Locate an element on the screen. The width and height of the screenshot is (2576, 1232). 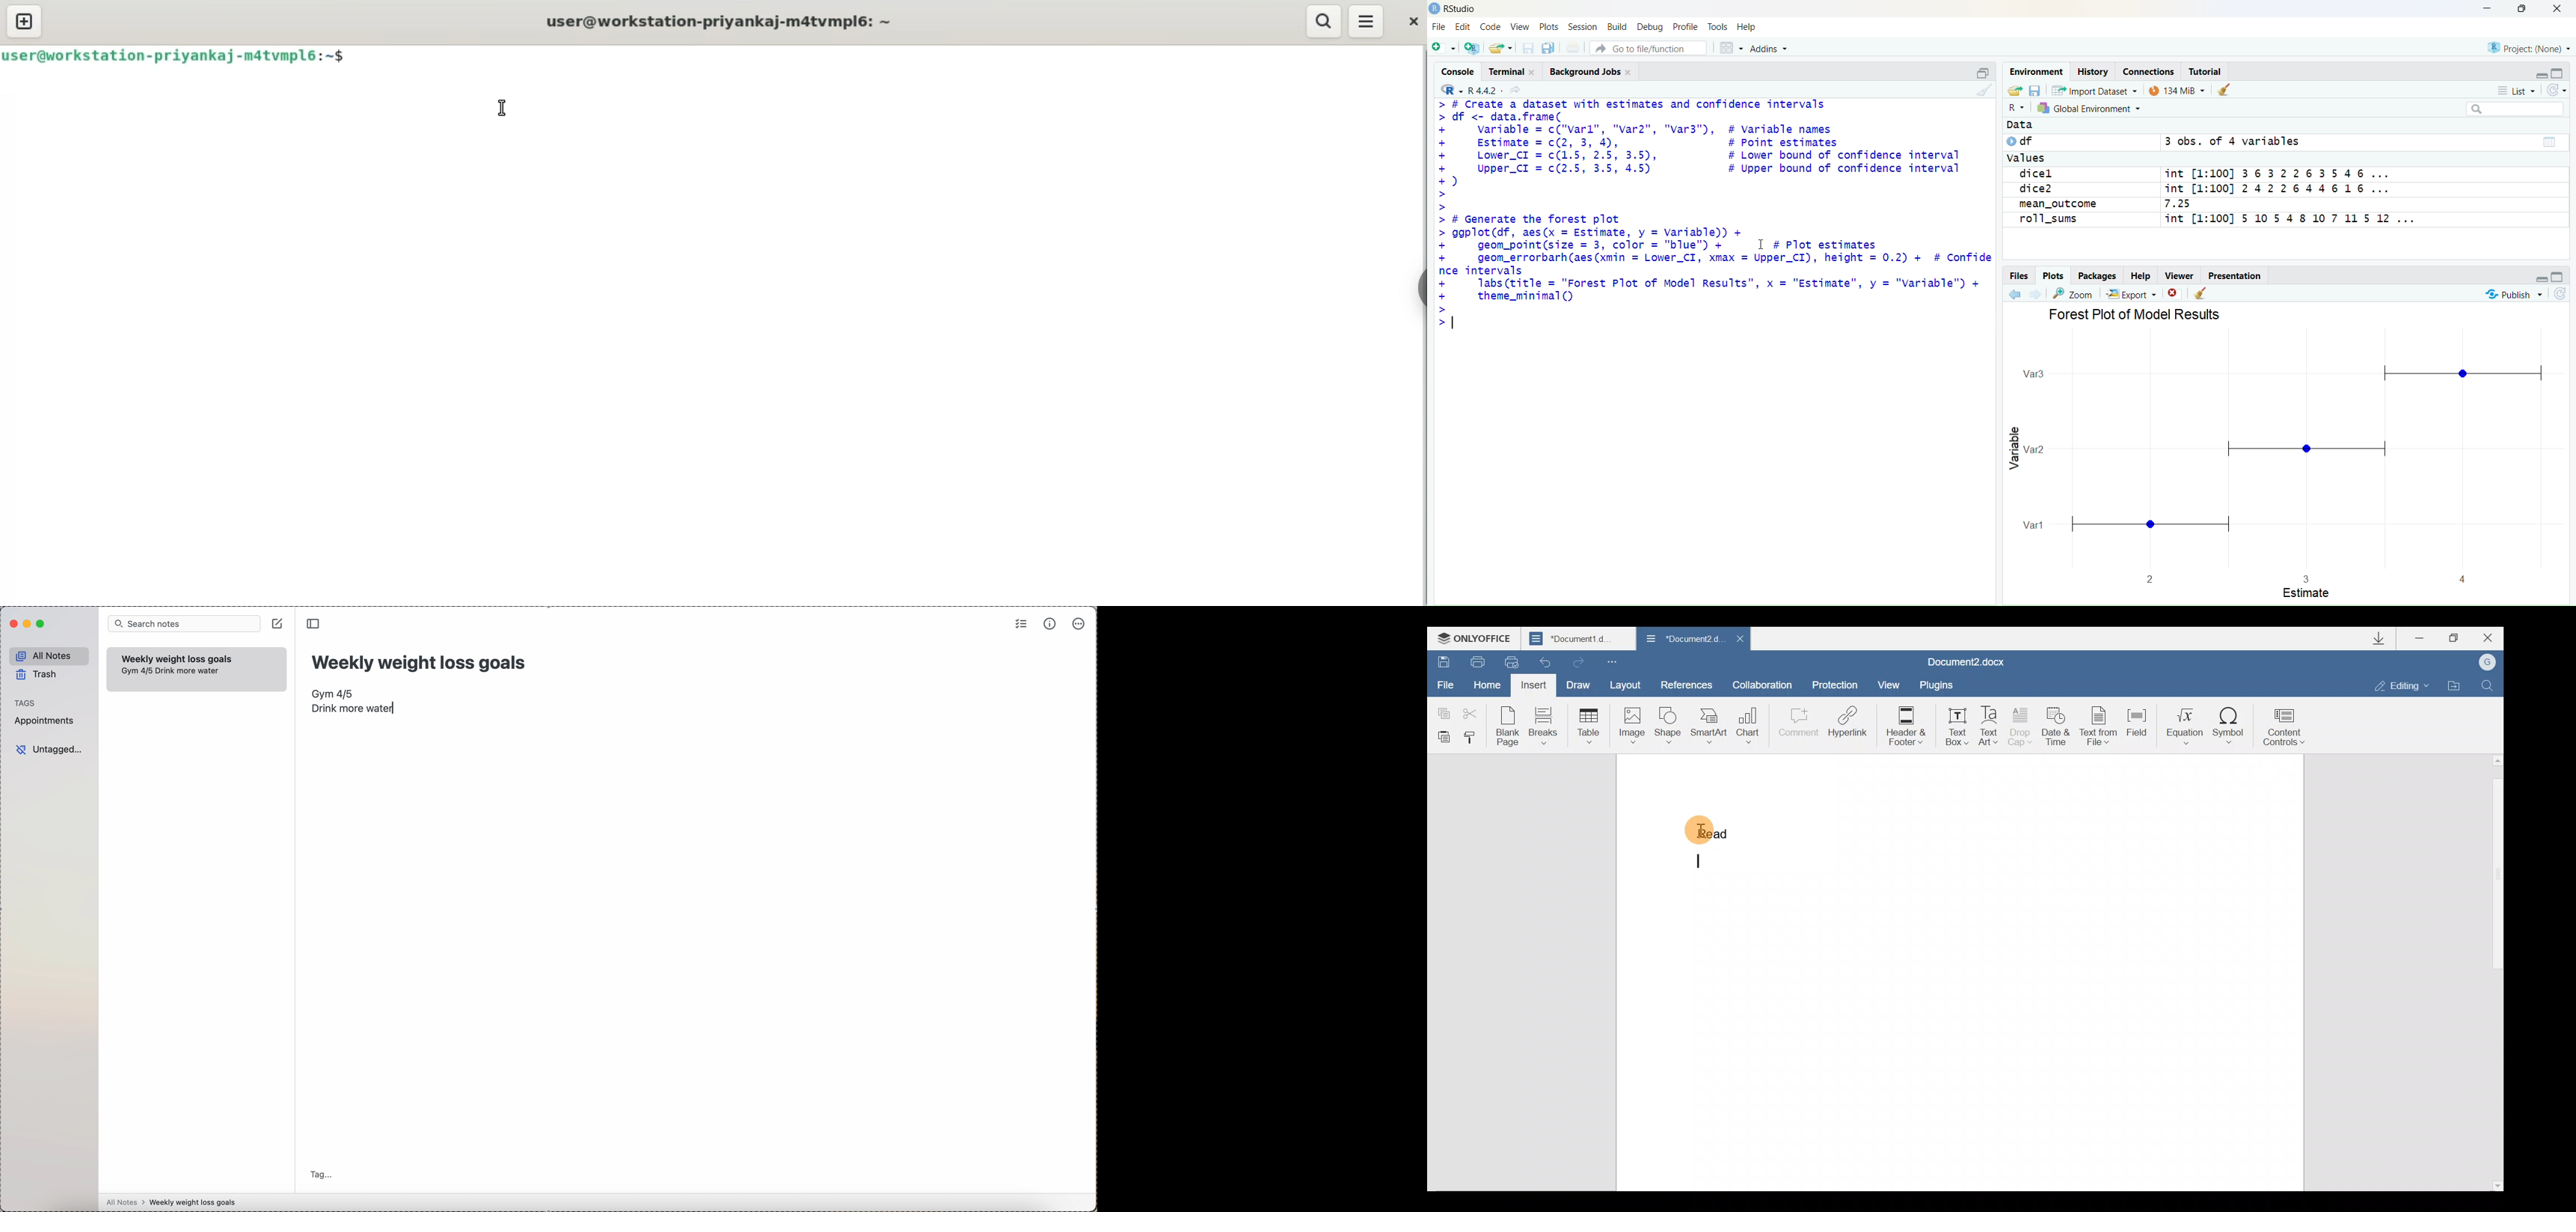
clear console is located at coordinates (1984, 90).